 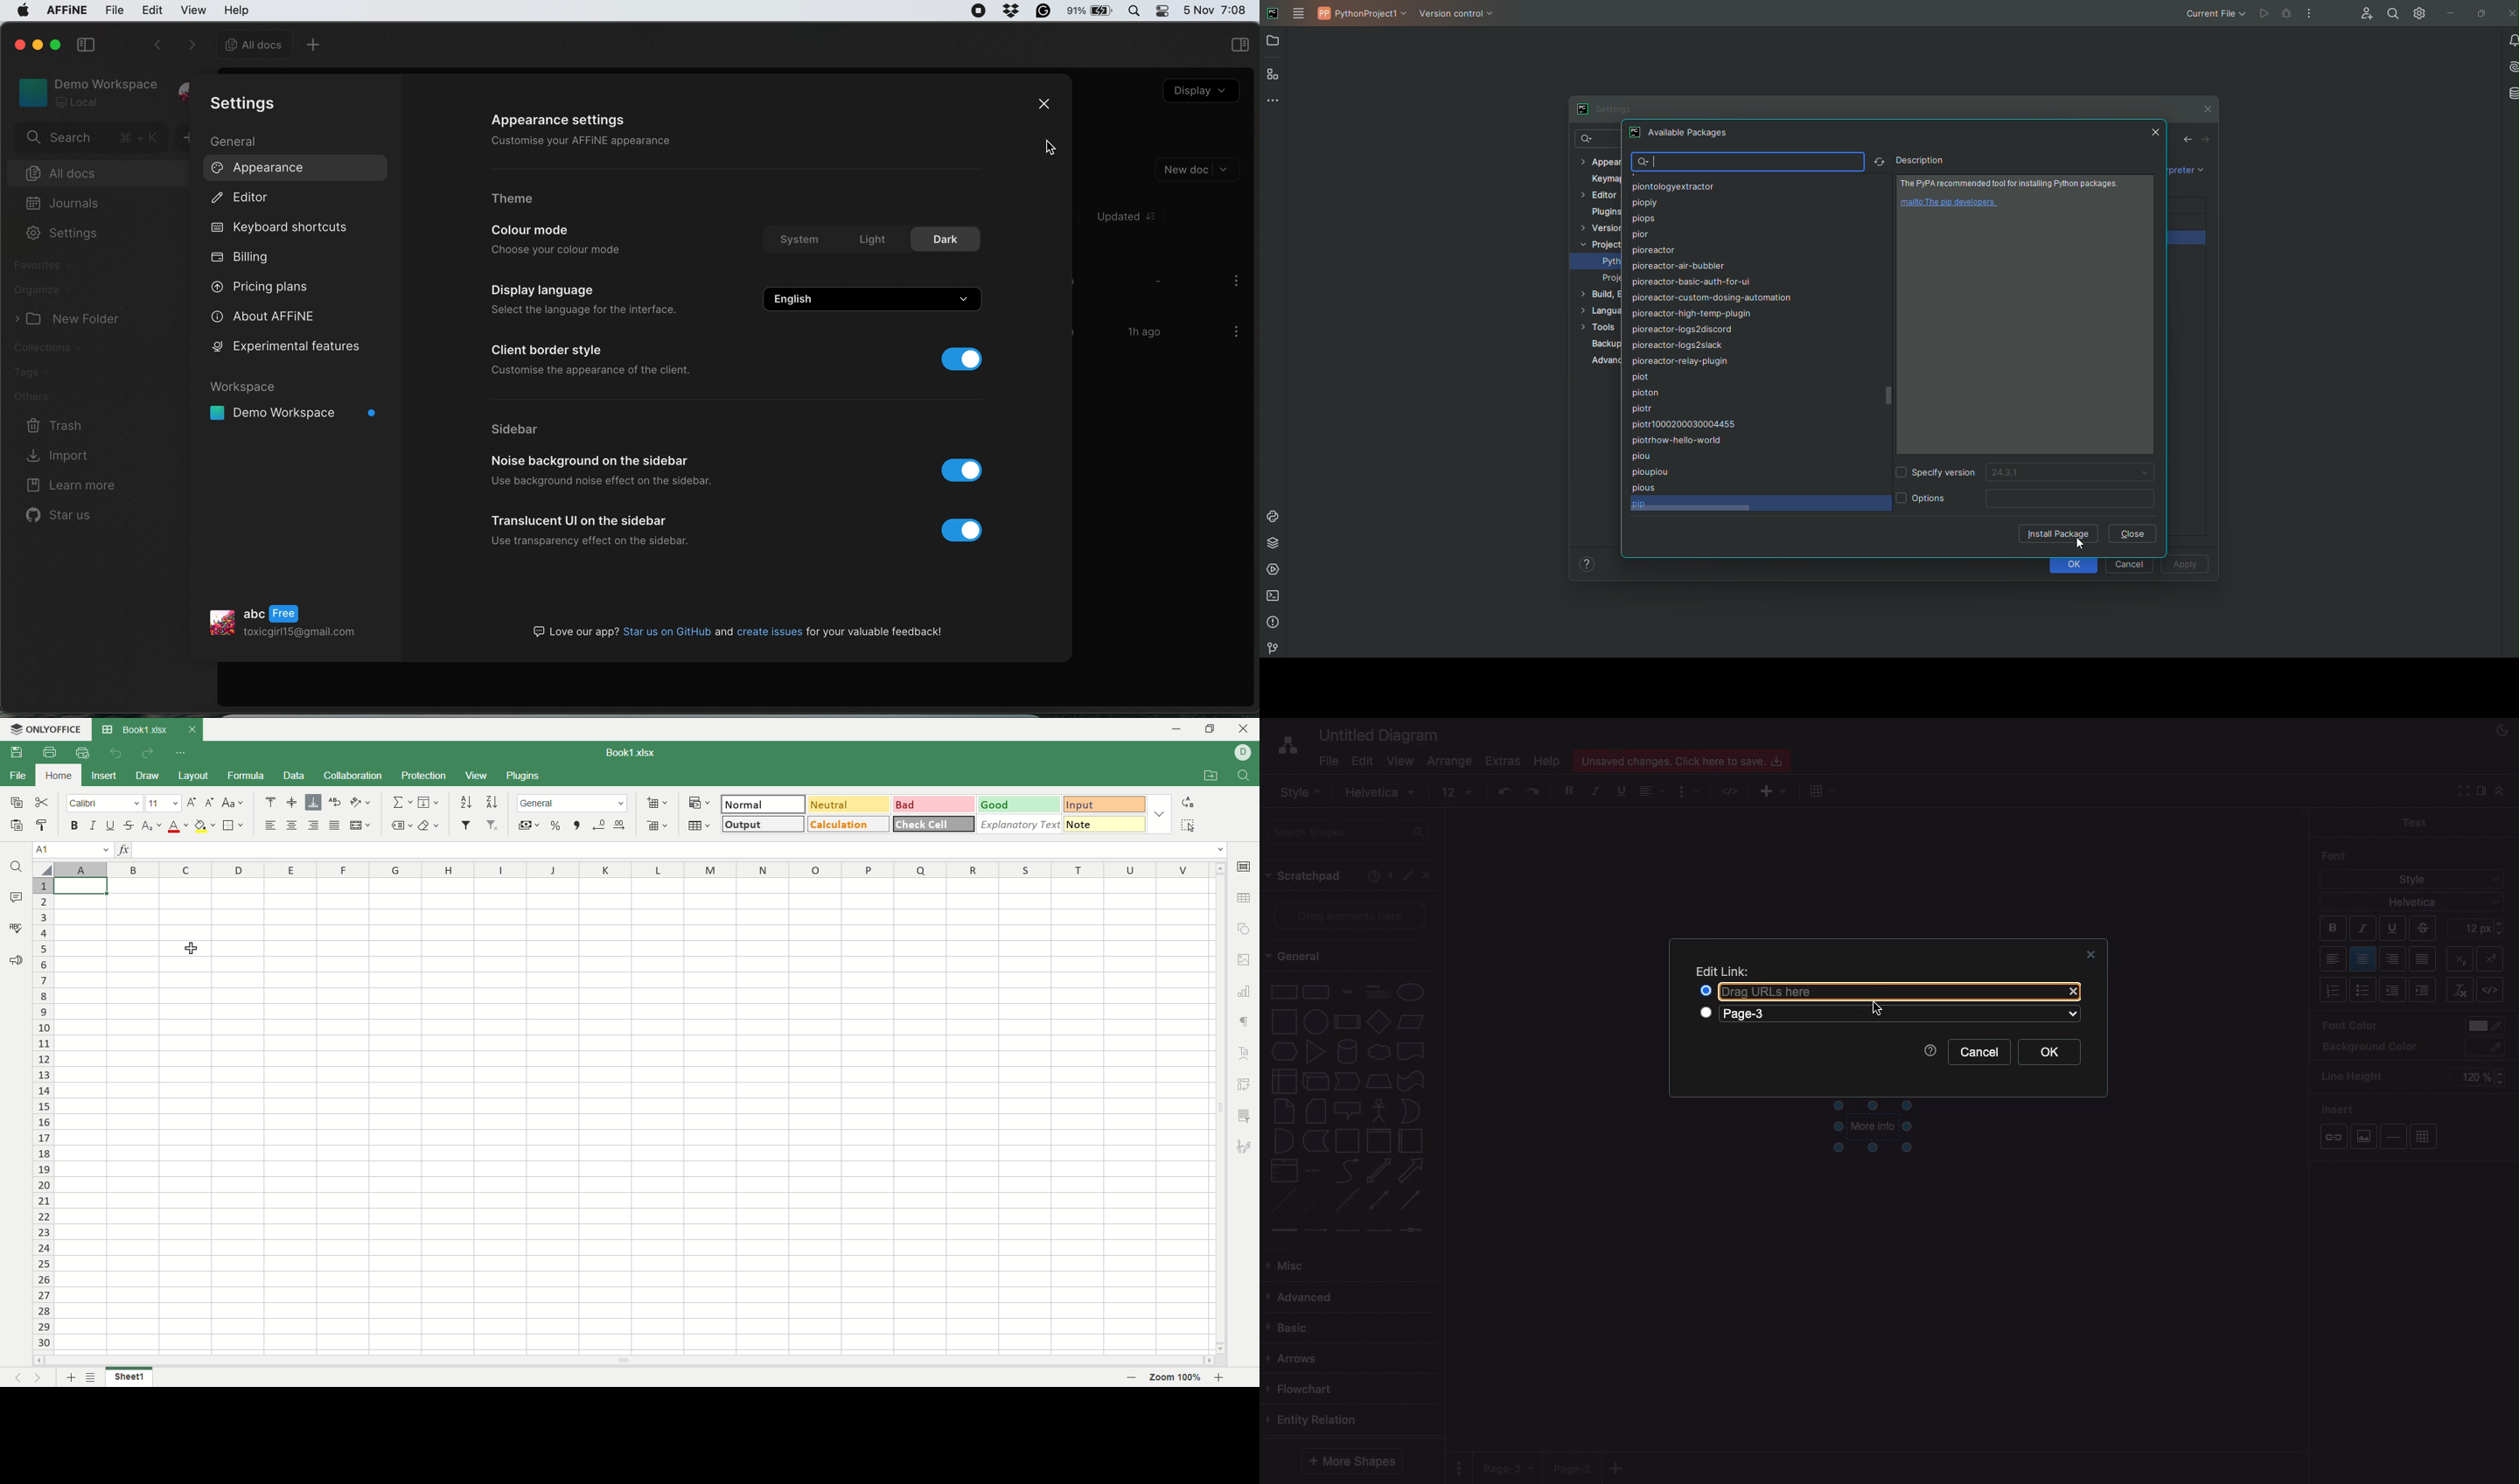 What do you see at coordinates (1596, 791) in the screenshot?
I see `Italics` at bounding box center [1596, 791].